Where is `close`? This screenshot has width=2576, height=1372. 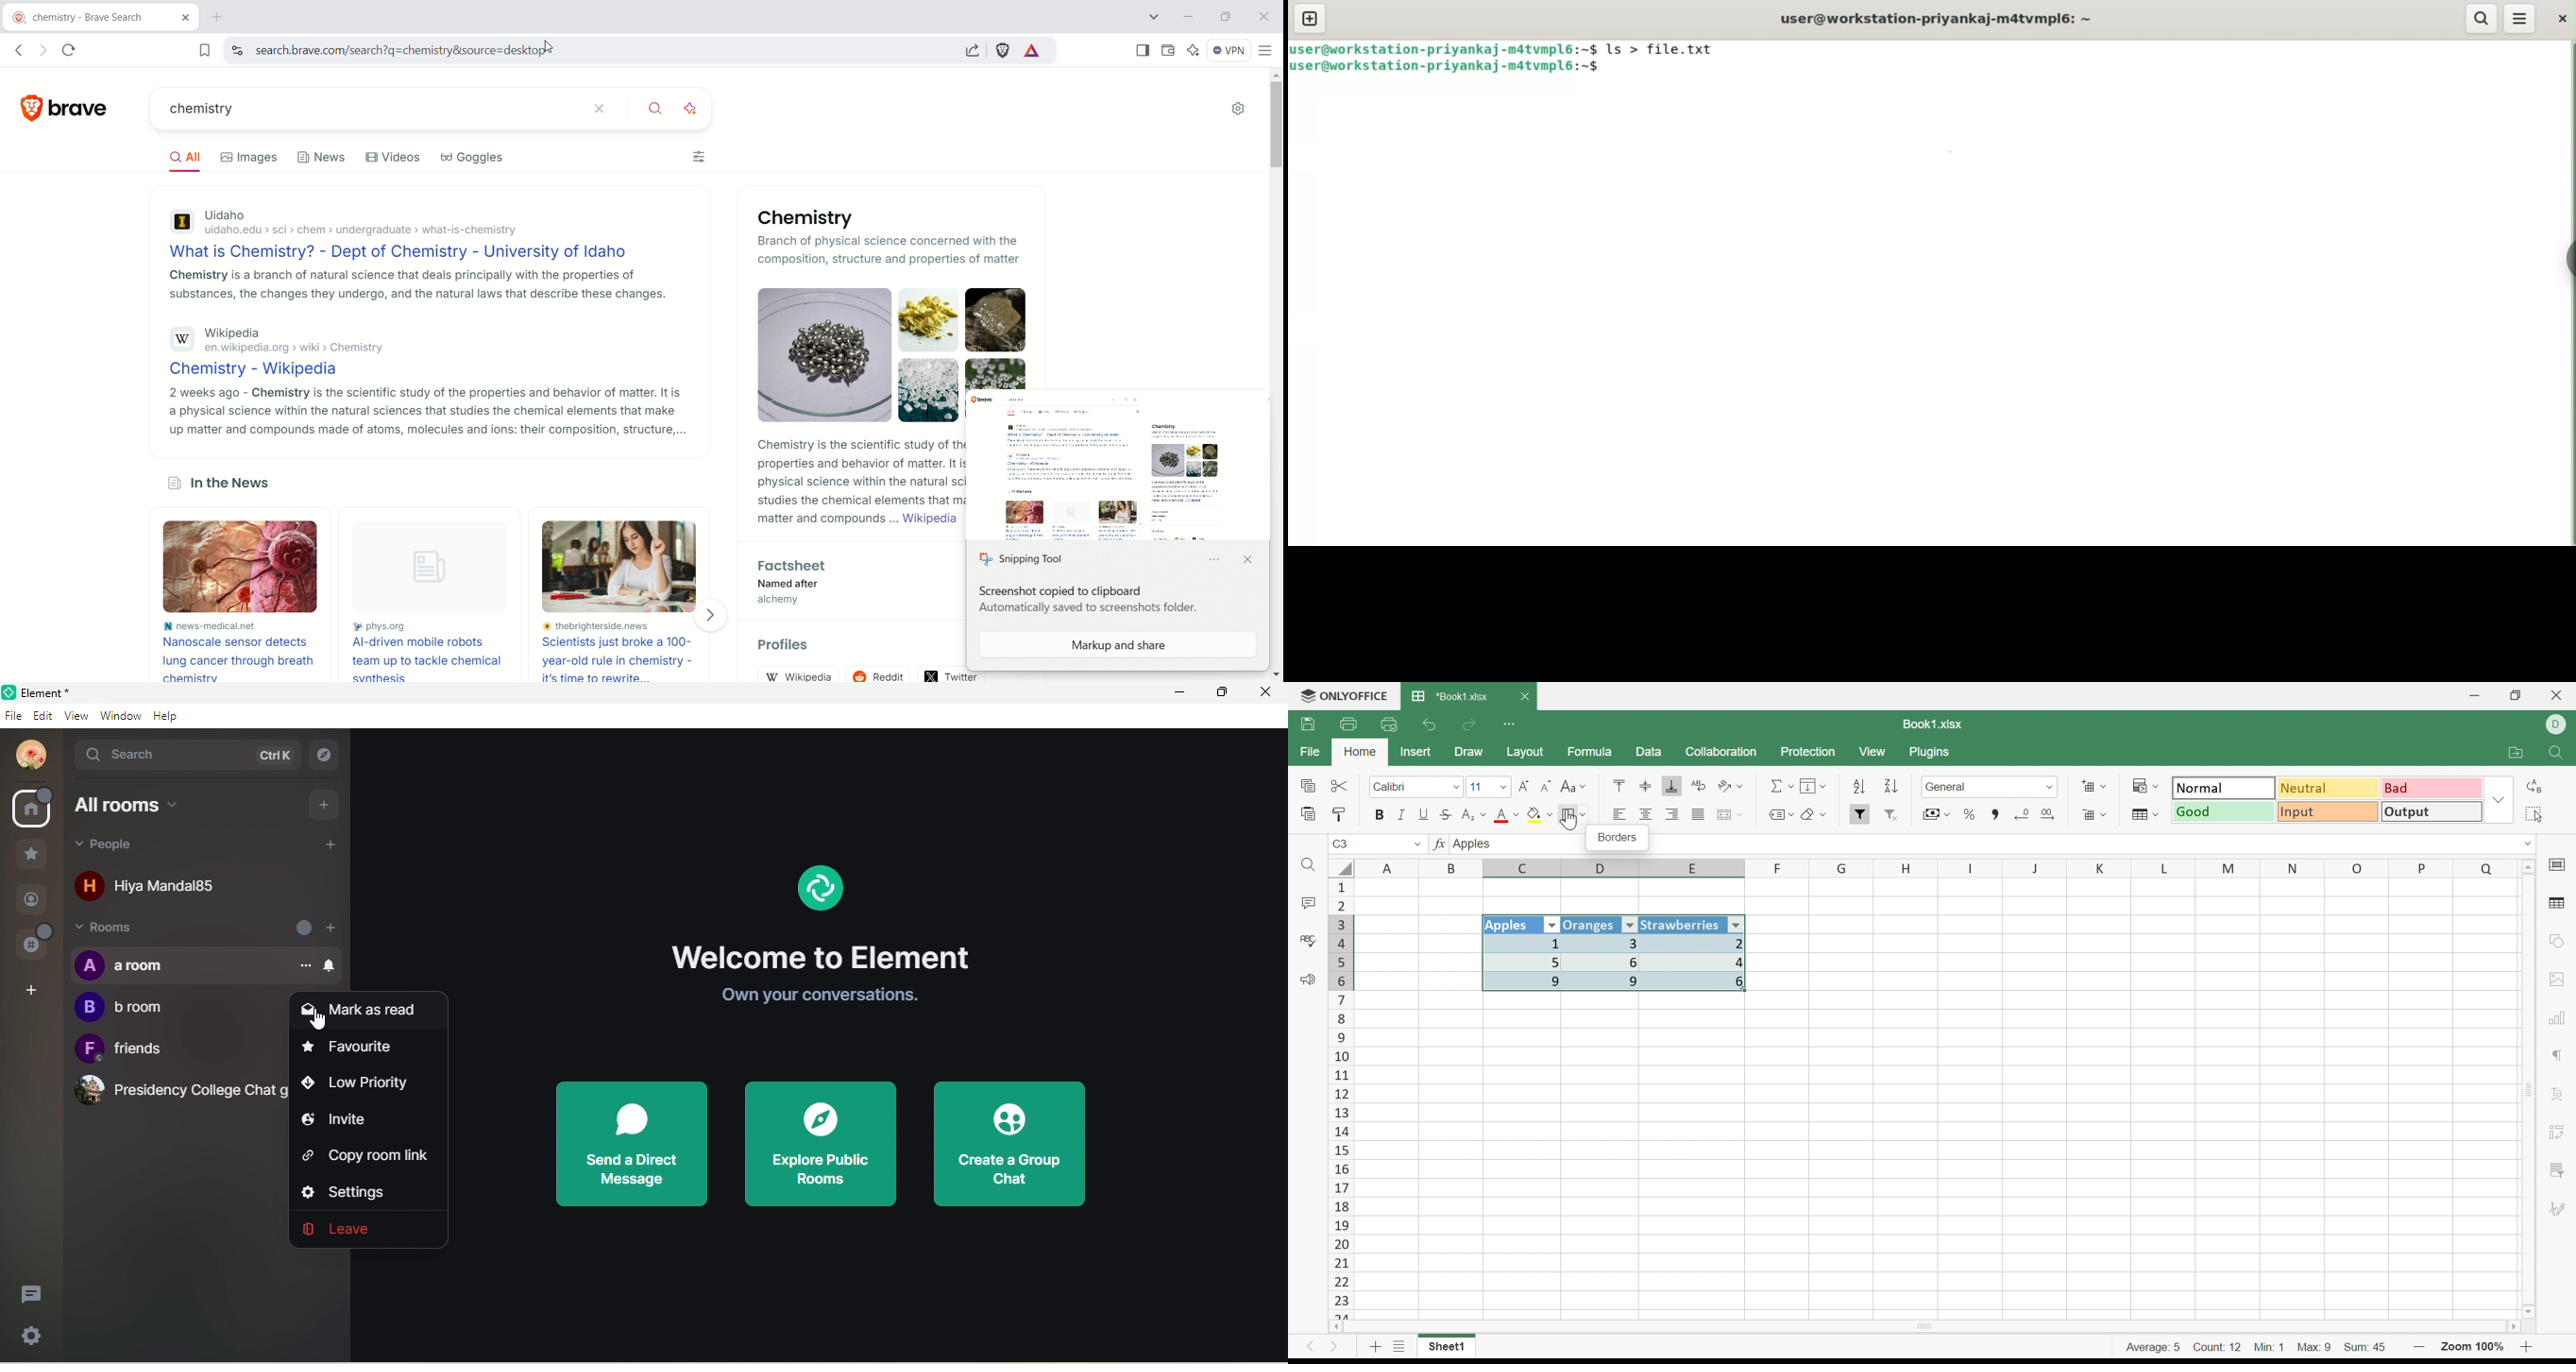
close is located at coordinates (1247, 560).